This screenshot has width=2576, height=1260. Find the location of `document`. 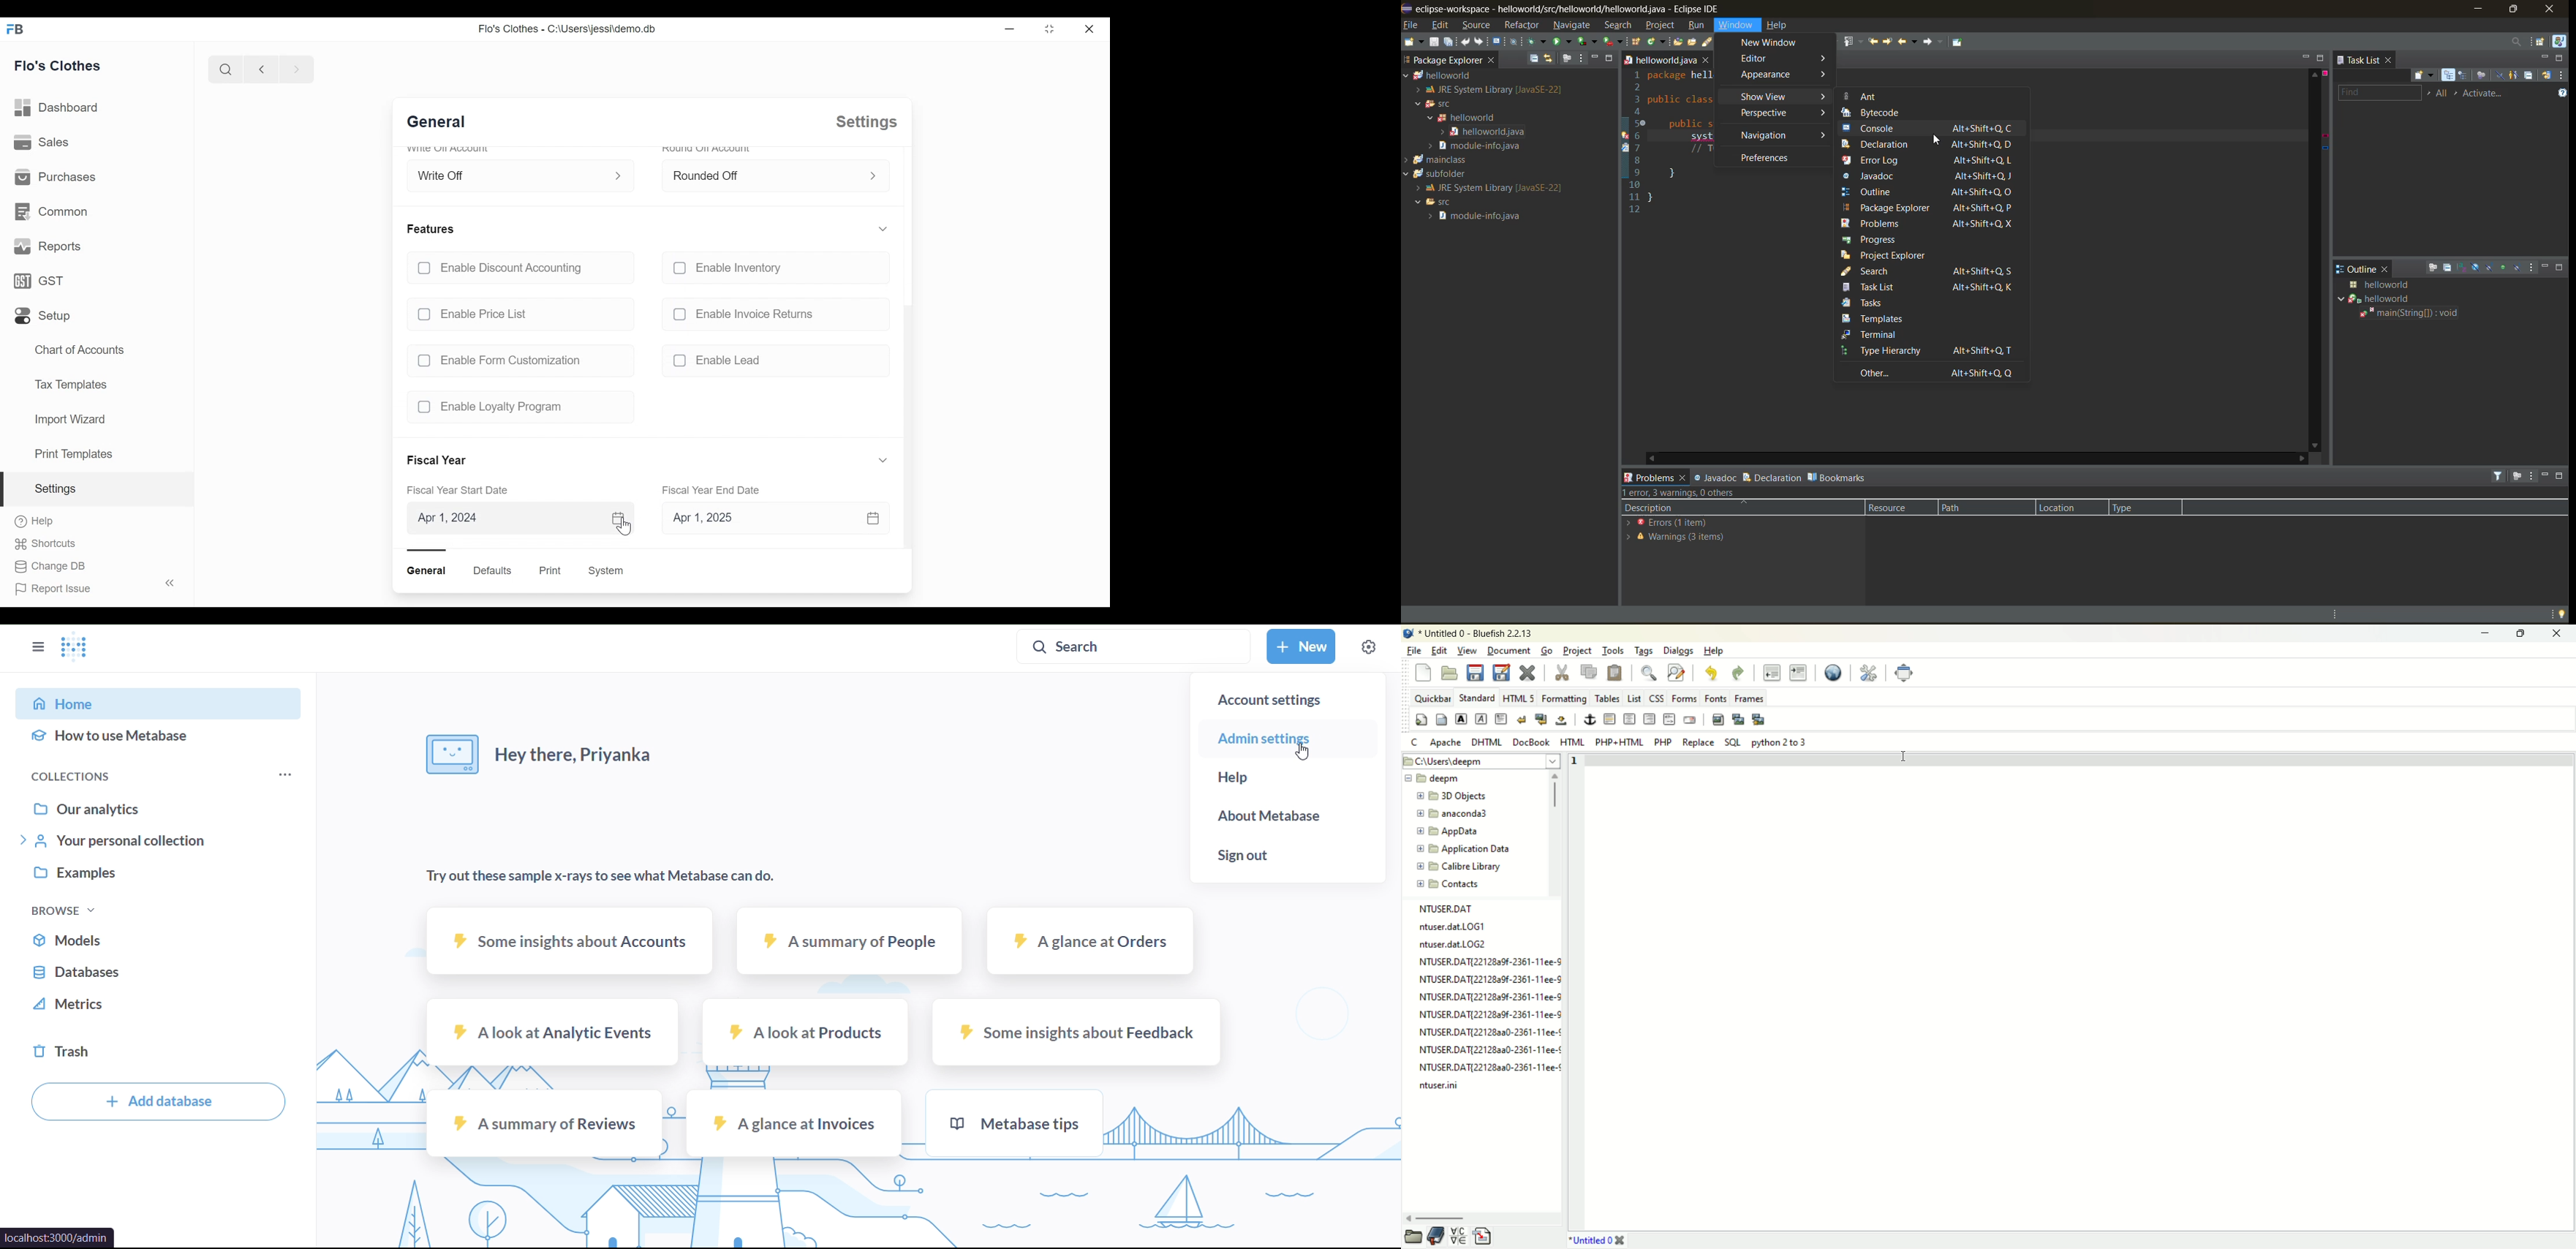

document is located at coordinates (1508, 650).